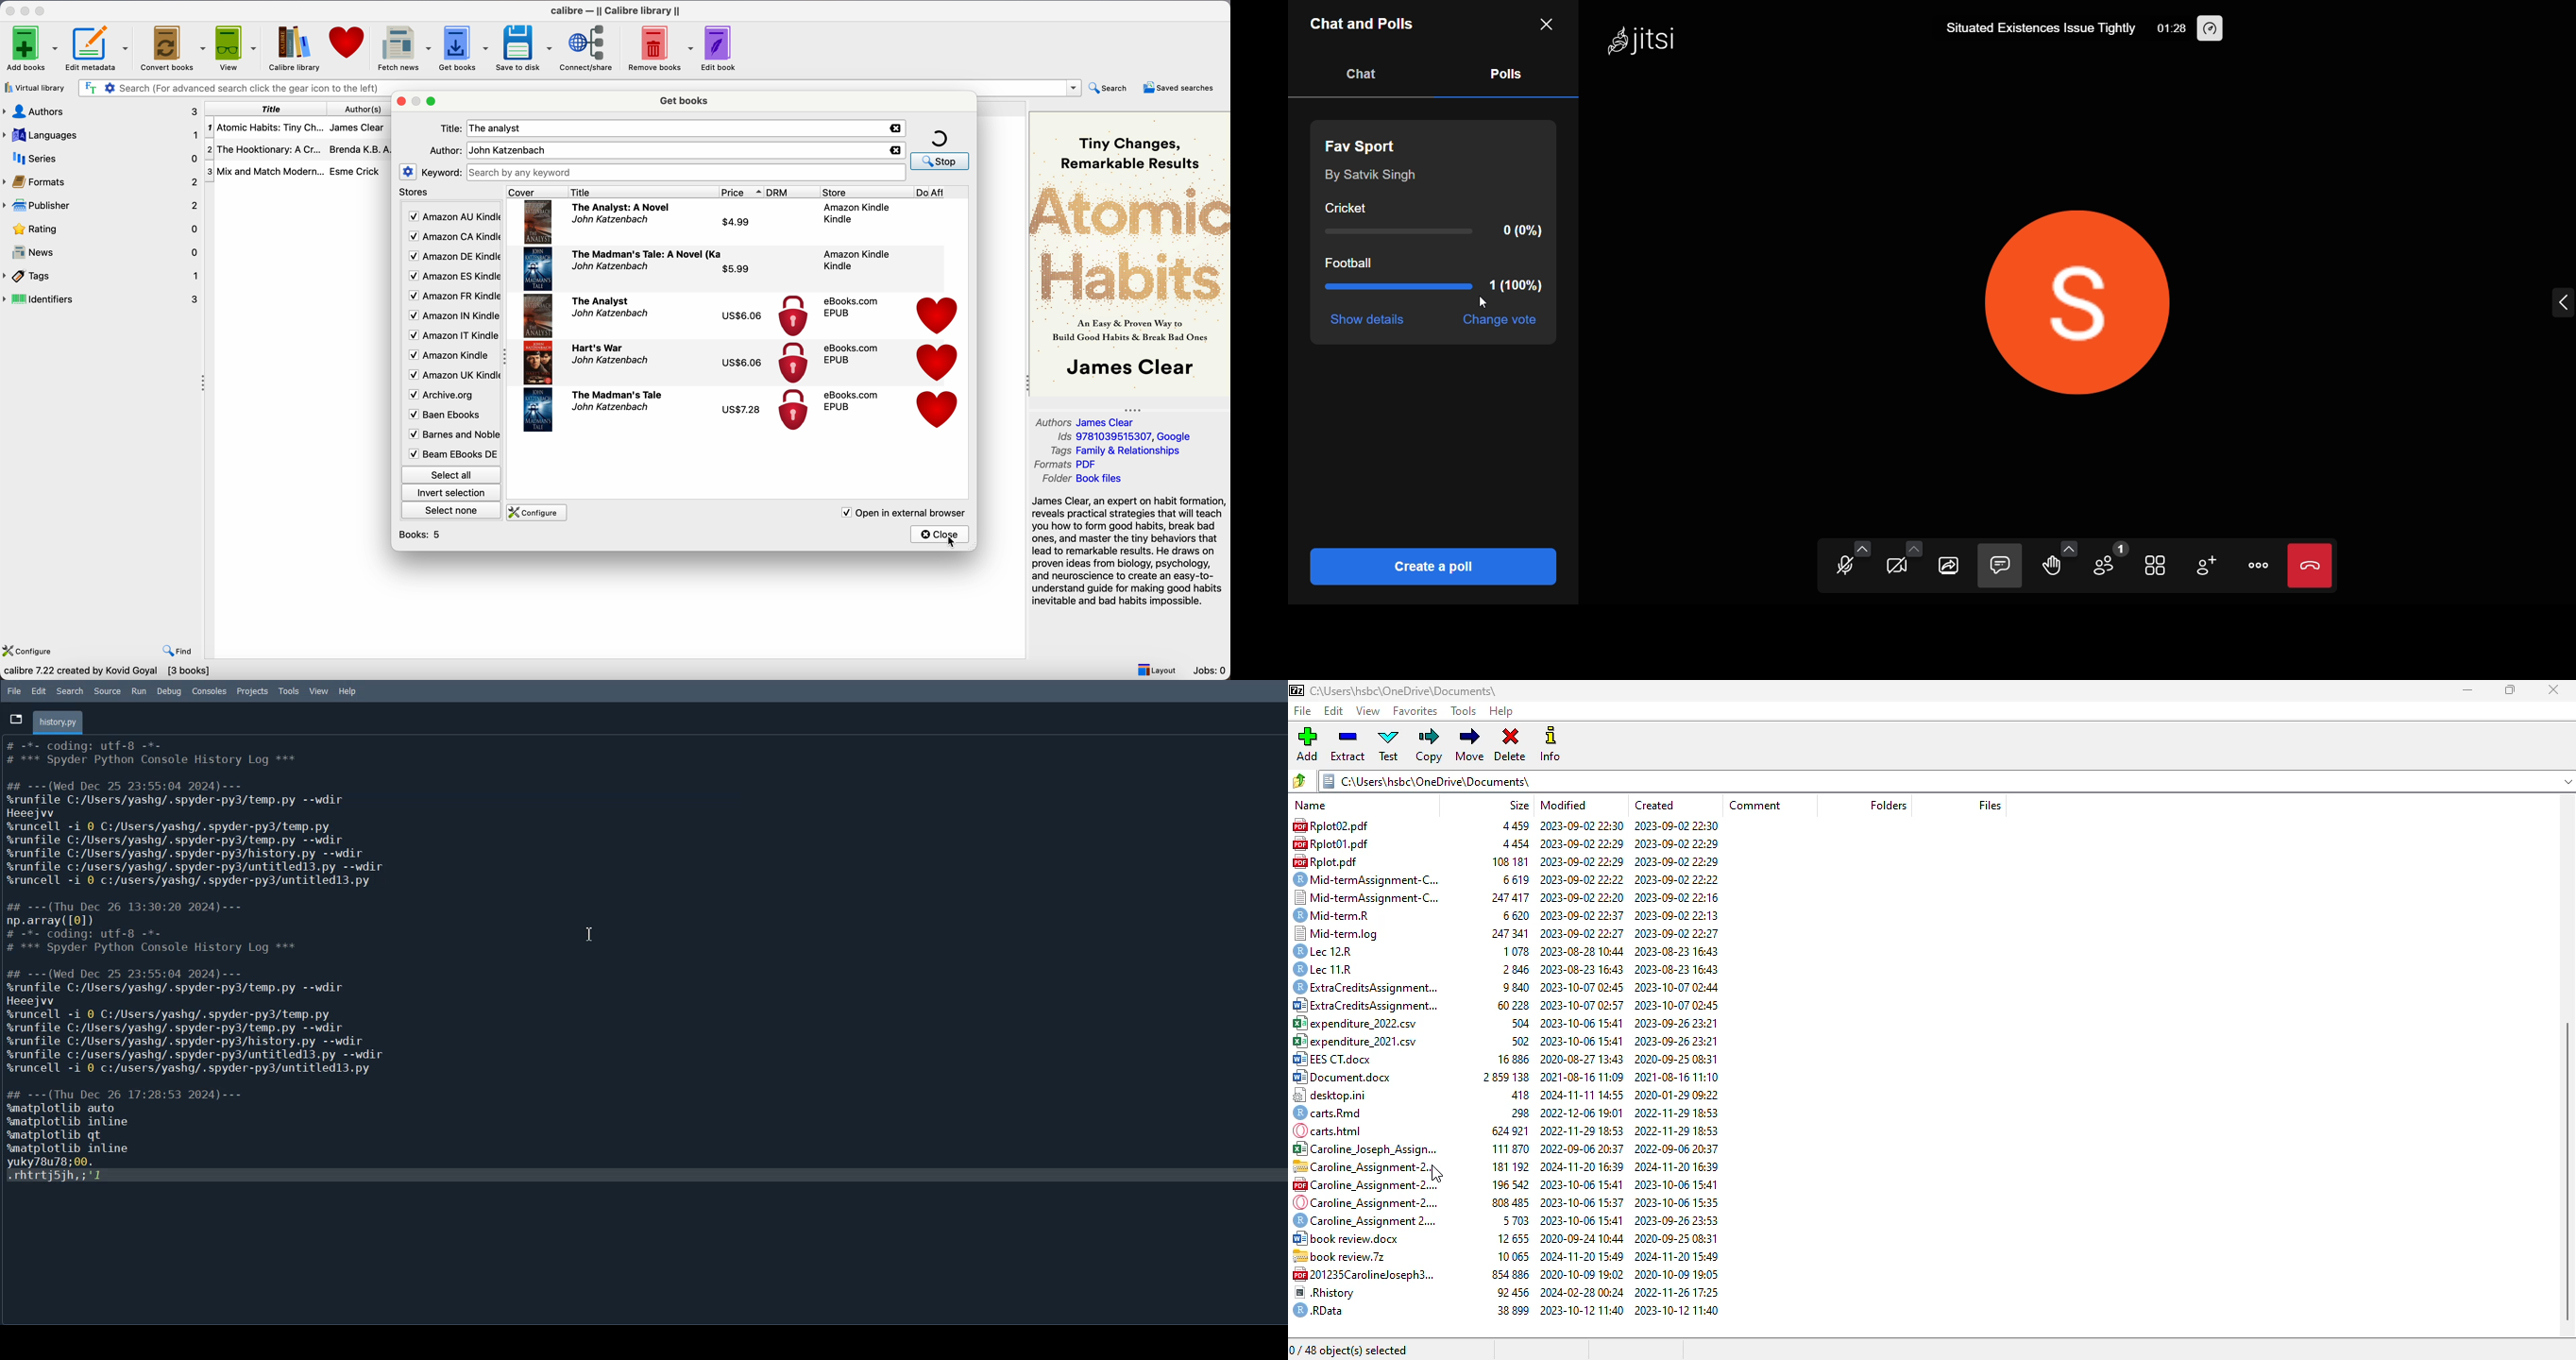 Image resolution: width=2576 pixels, height=1372 pixels. I want to click on 7 zip logo, so click(1297, 691).